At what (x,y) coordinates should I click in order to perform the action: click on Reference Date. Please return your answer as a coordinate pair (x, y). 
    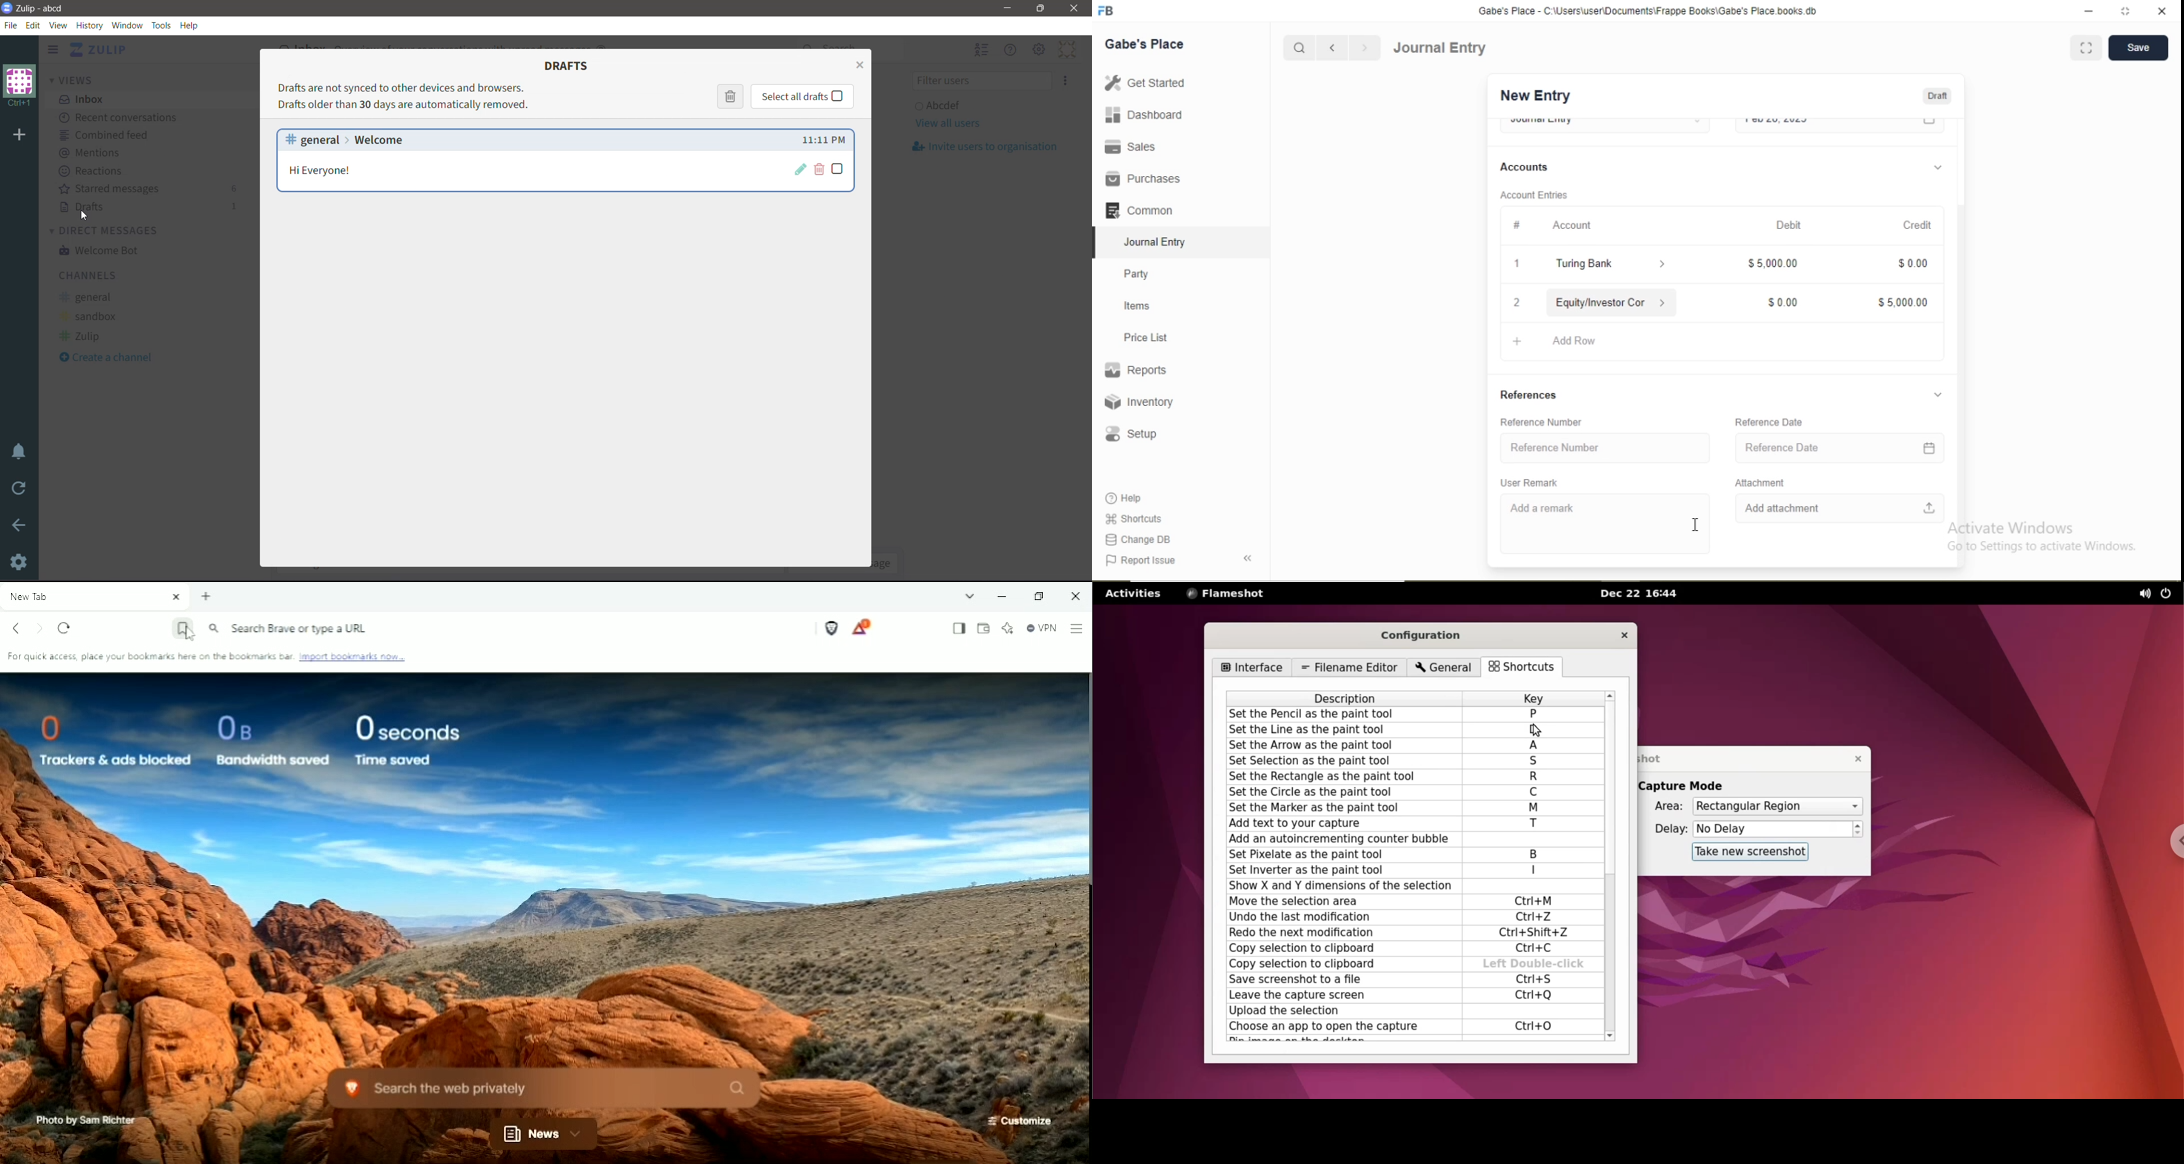
    Looking at the image, I should click on (1783, 448).